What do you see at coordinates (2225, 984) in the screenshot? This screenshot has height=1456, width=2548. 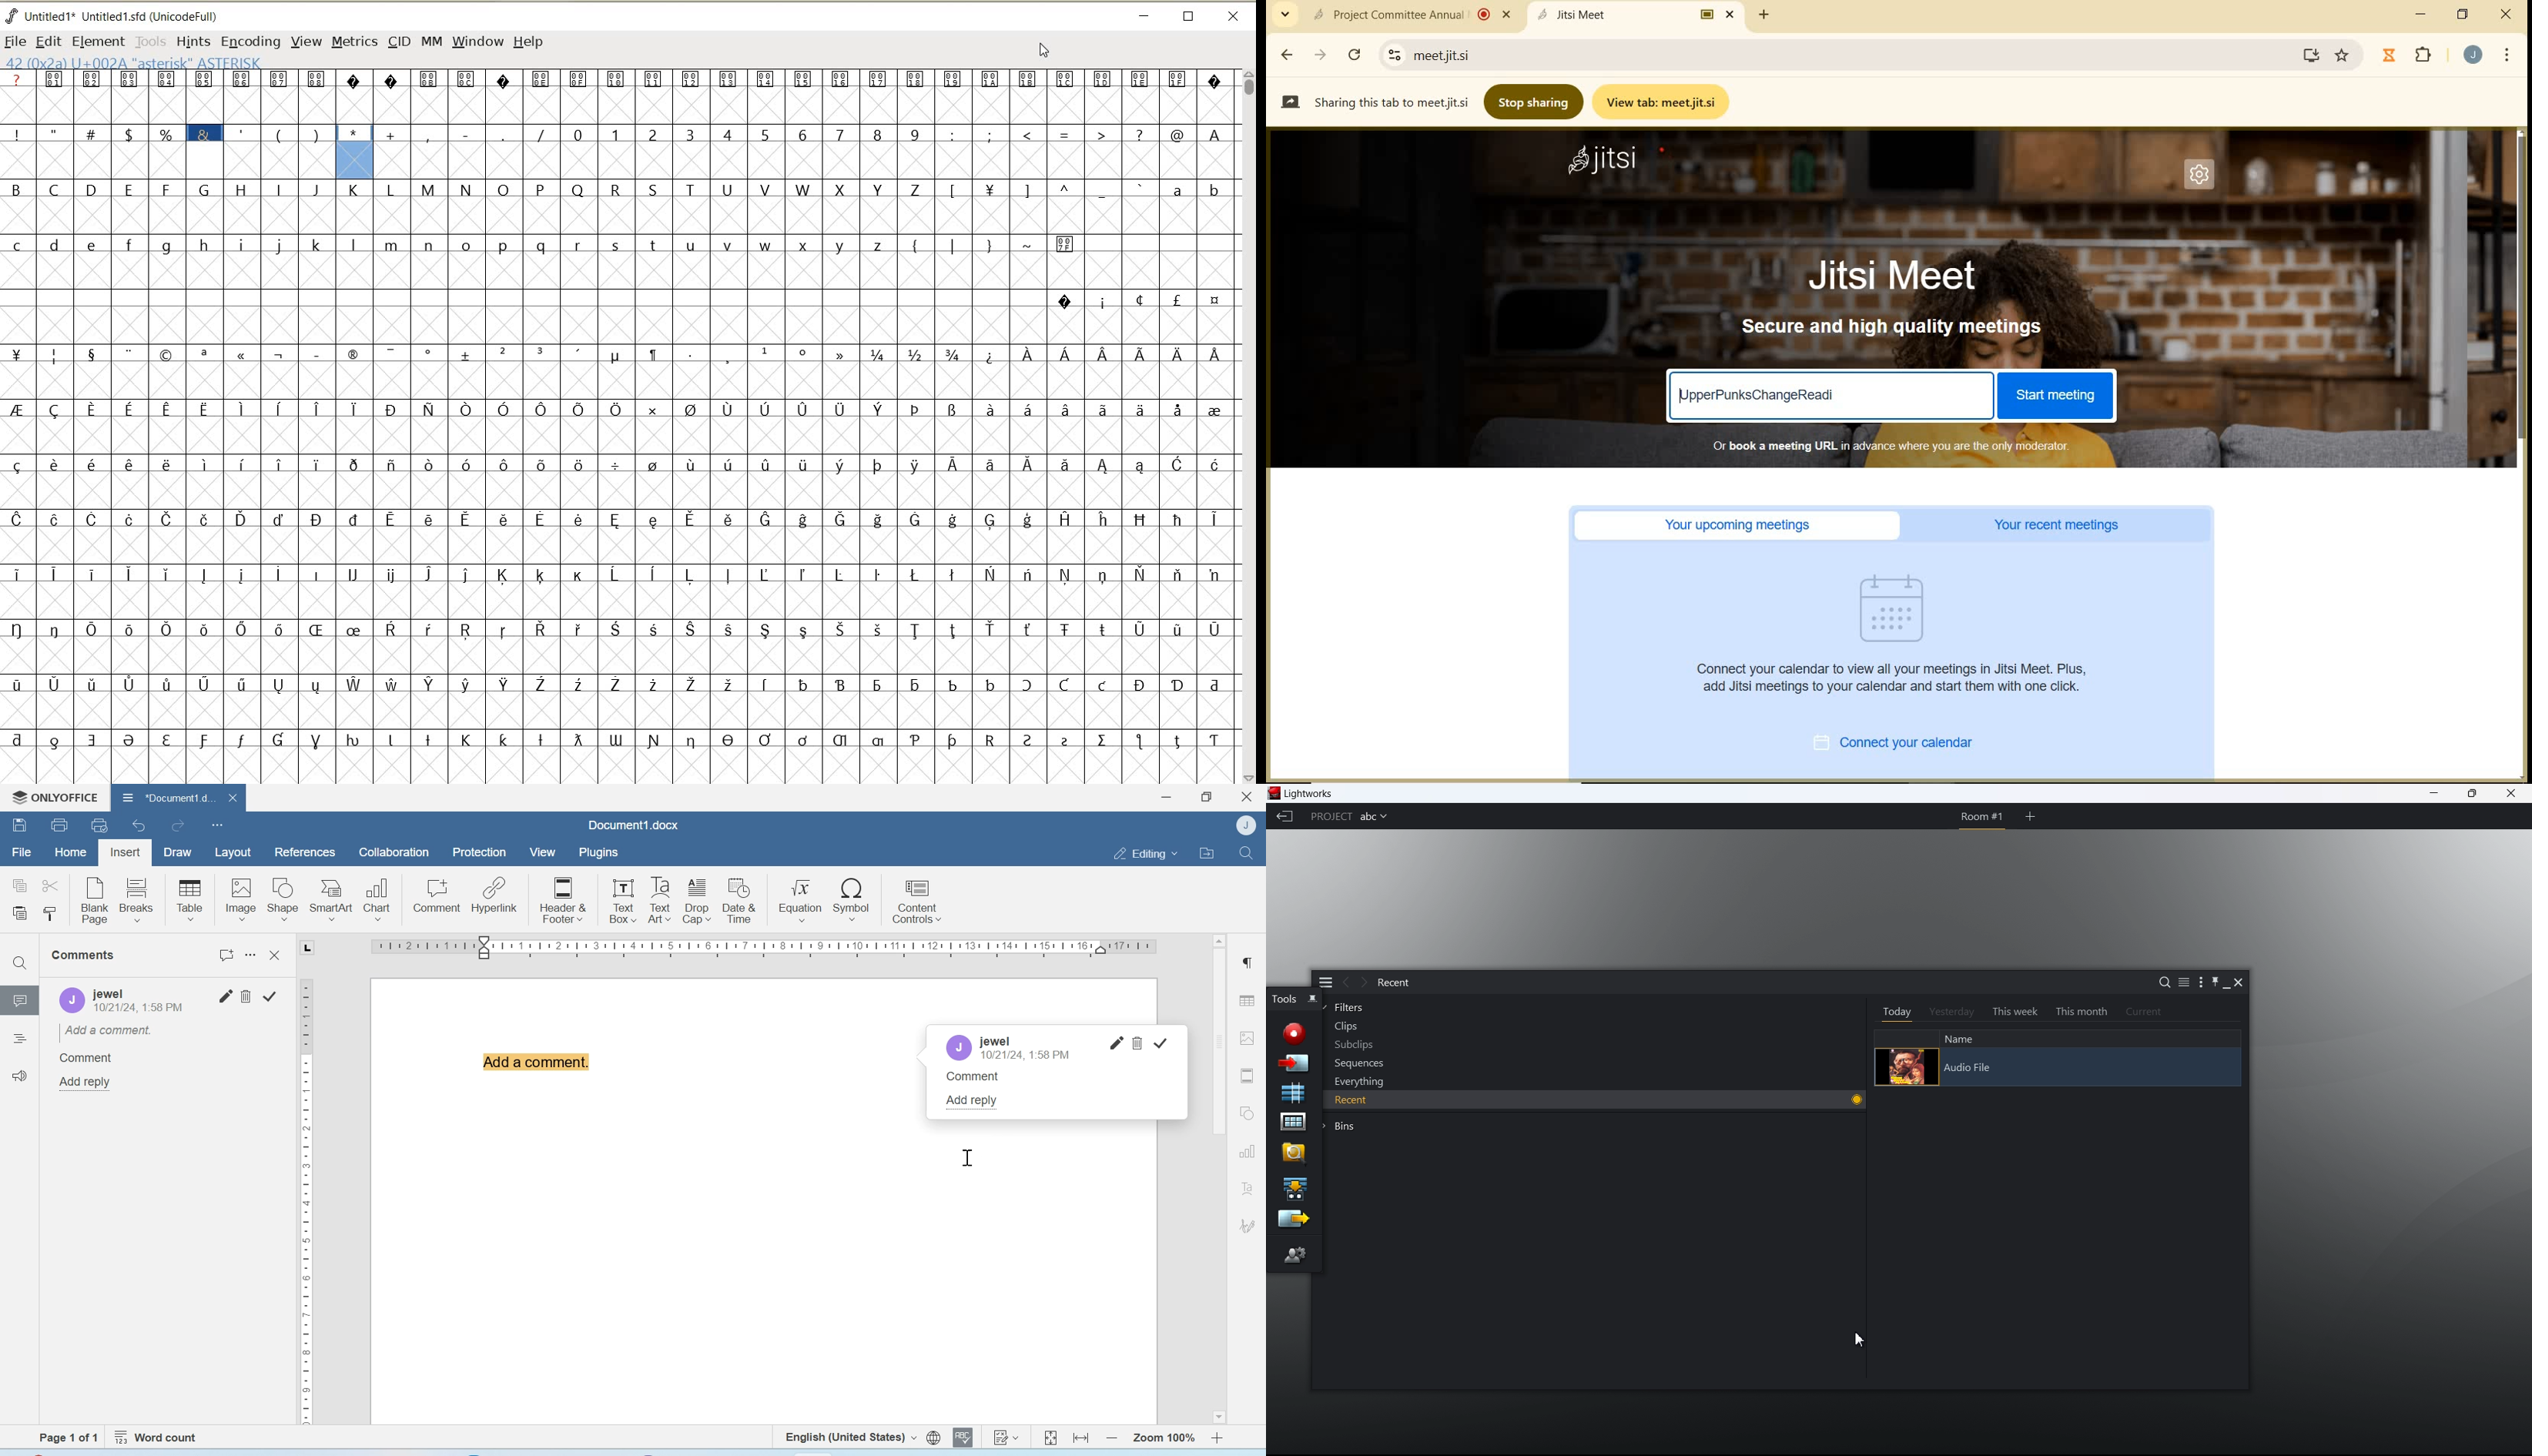 I see `minimize` at bounding box center [2225, 984].